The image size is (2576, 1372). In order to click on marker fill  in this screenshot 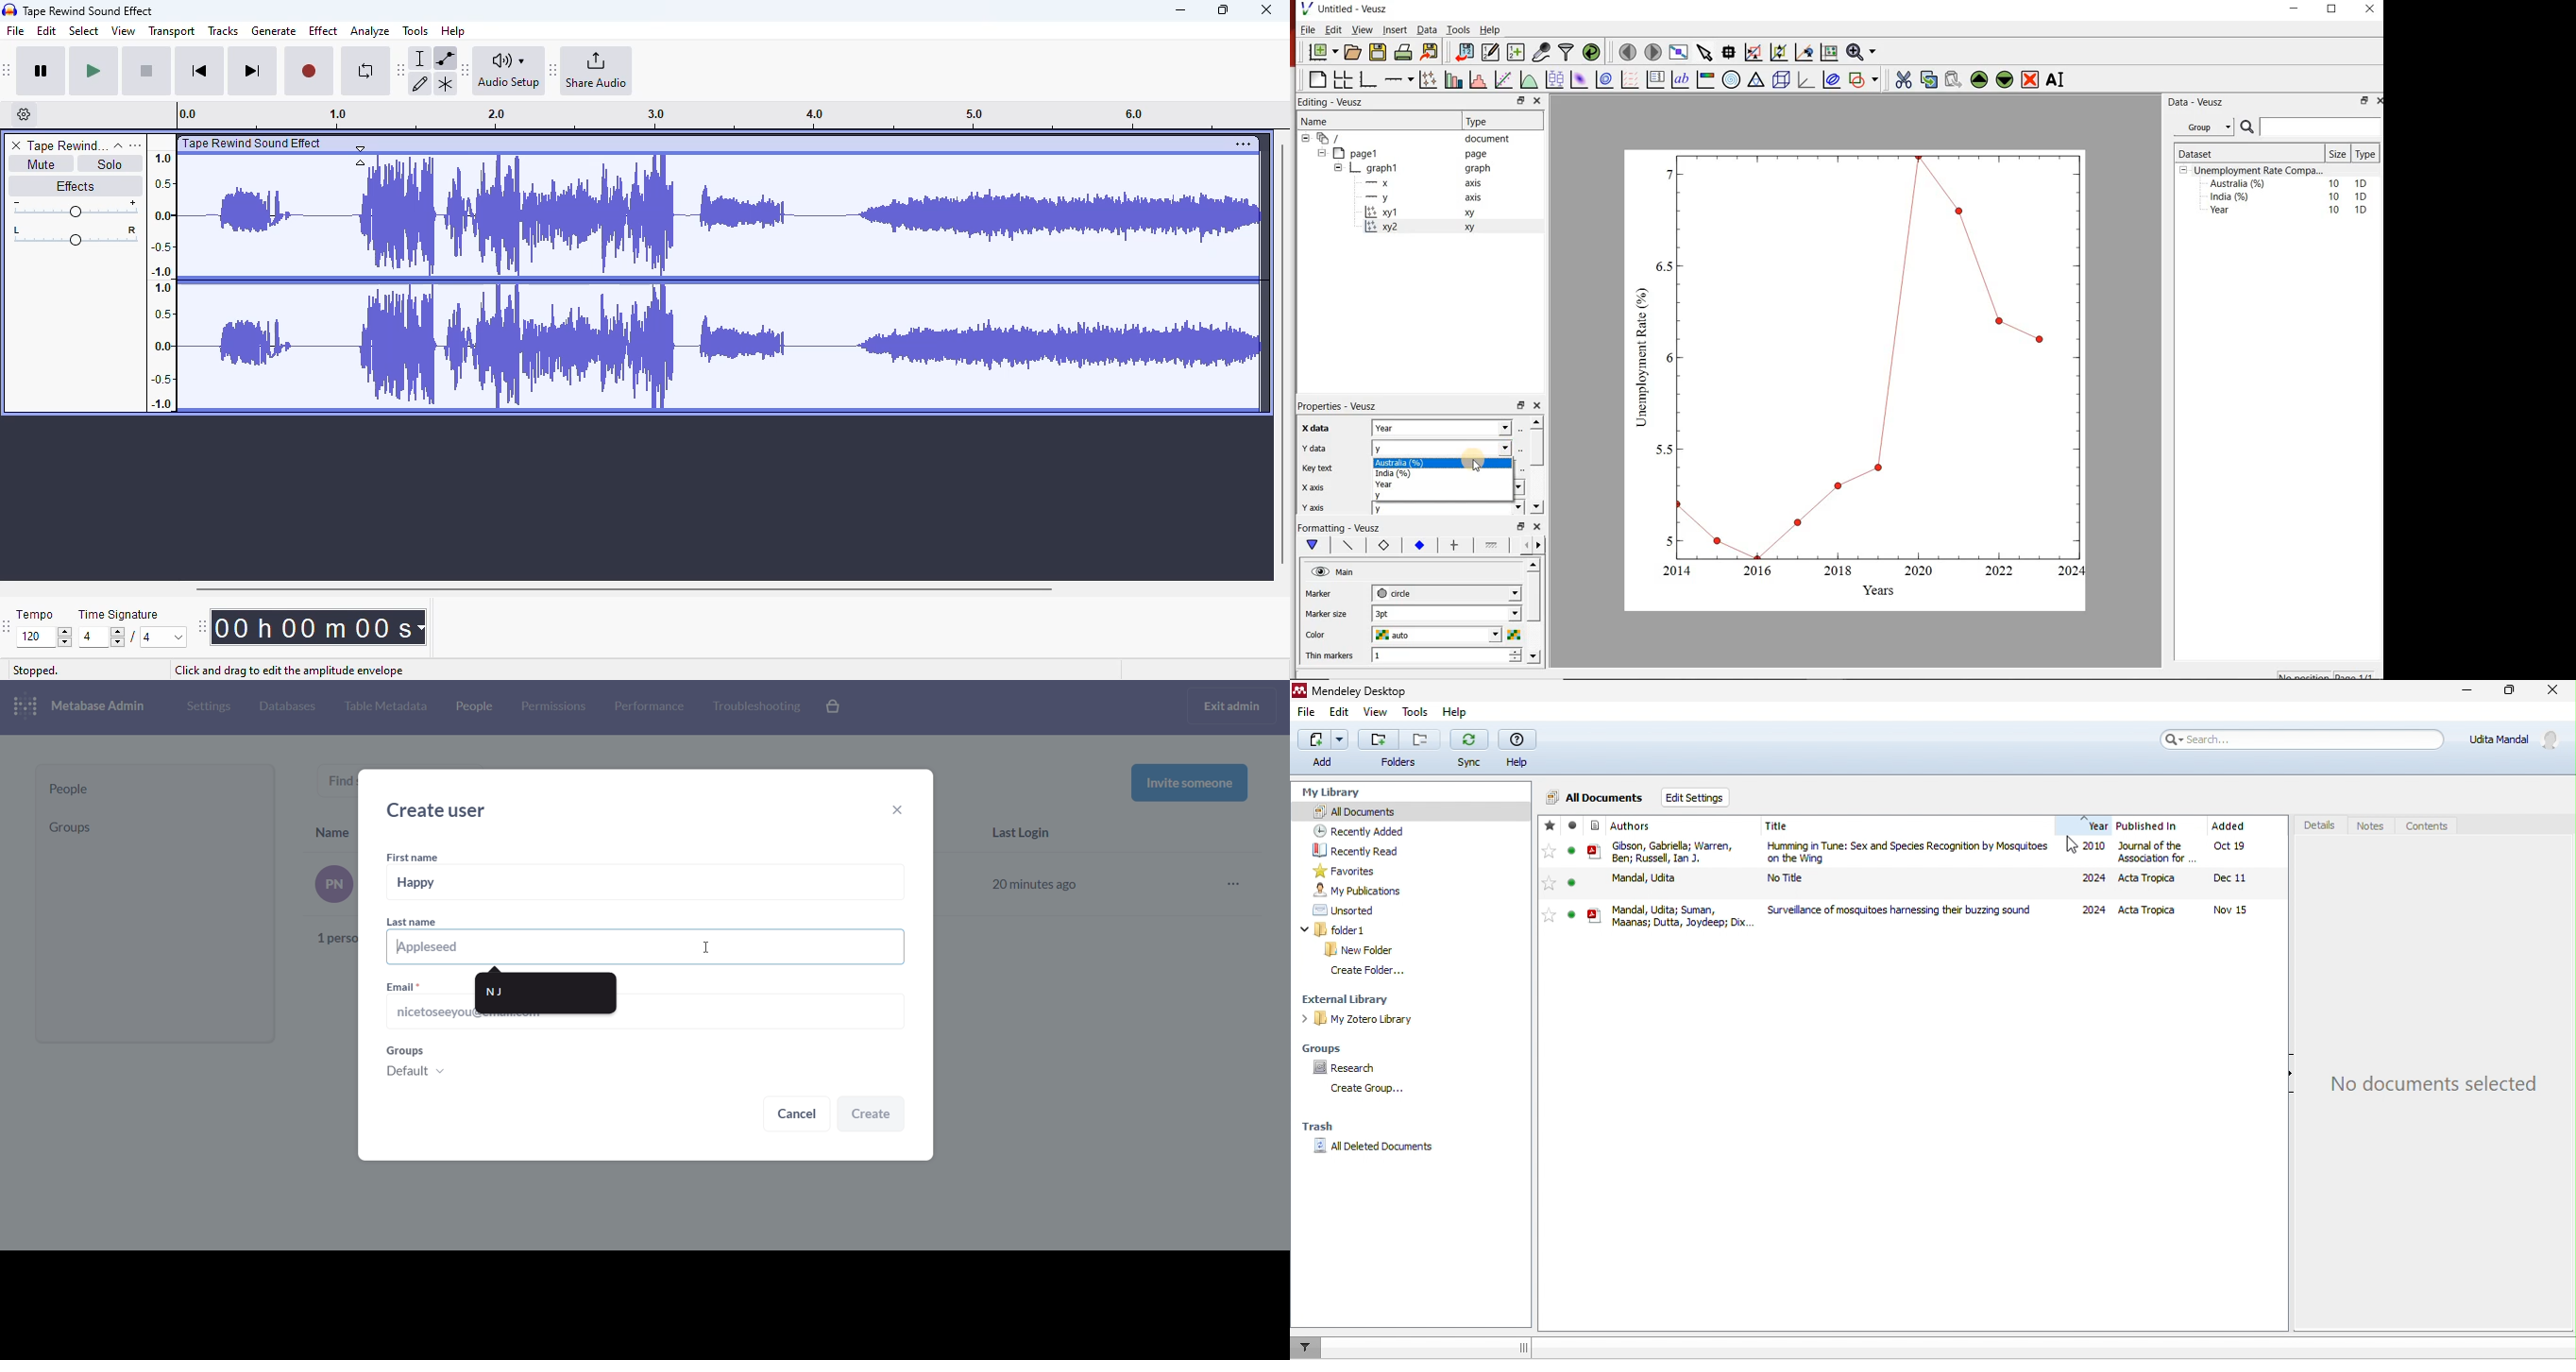, I will do `click(1420, 546)`.